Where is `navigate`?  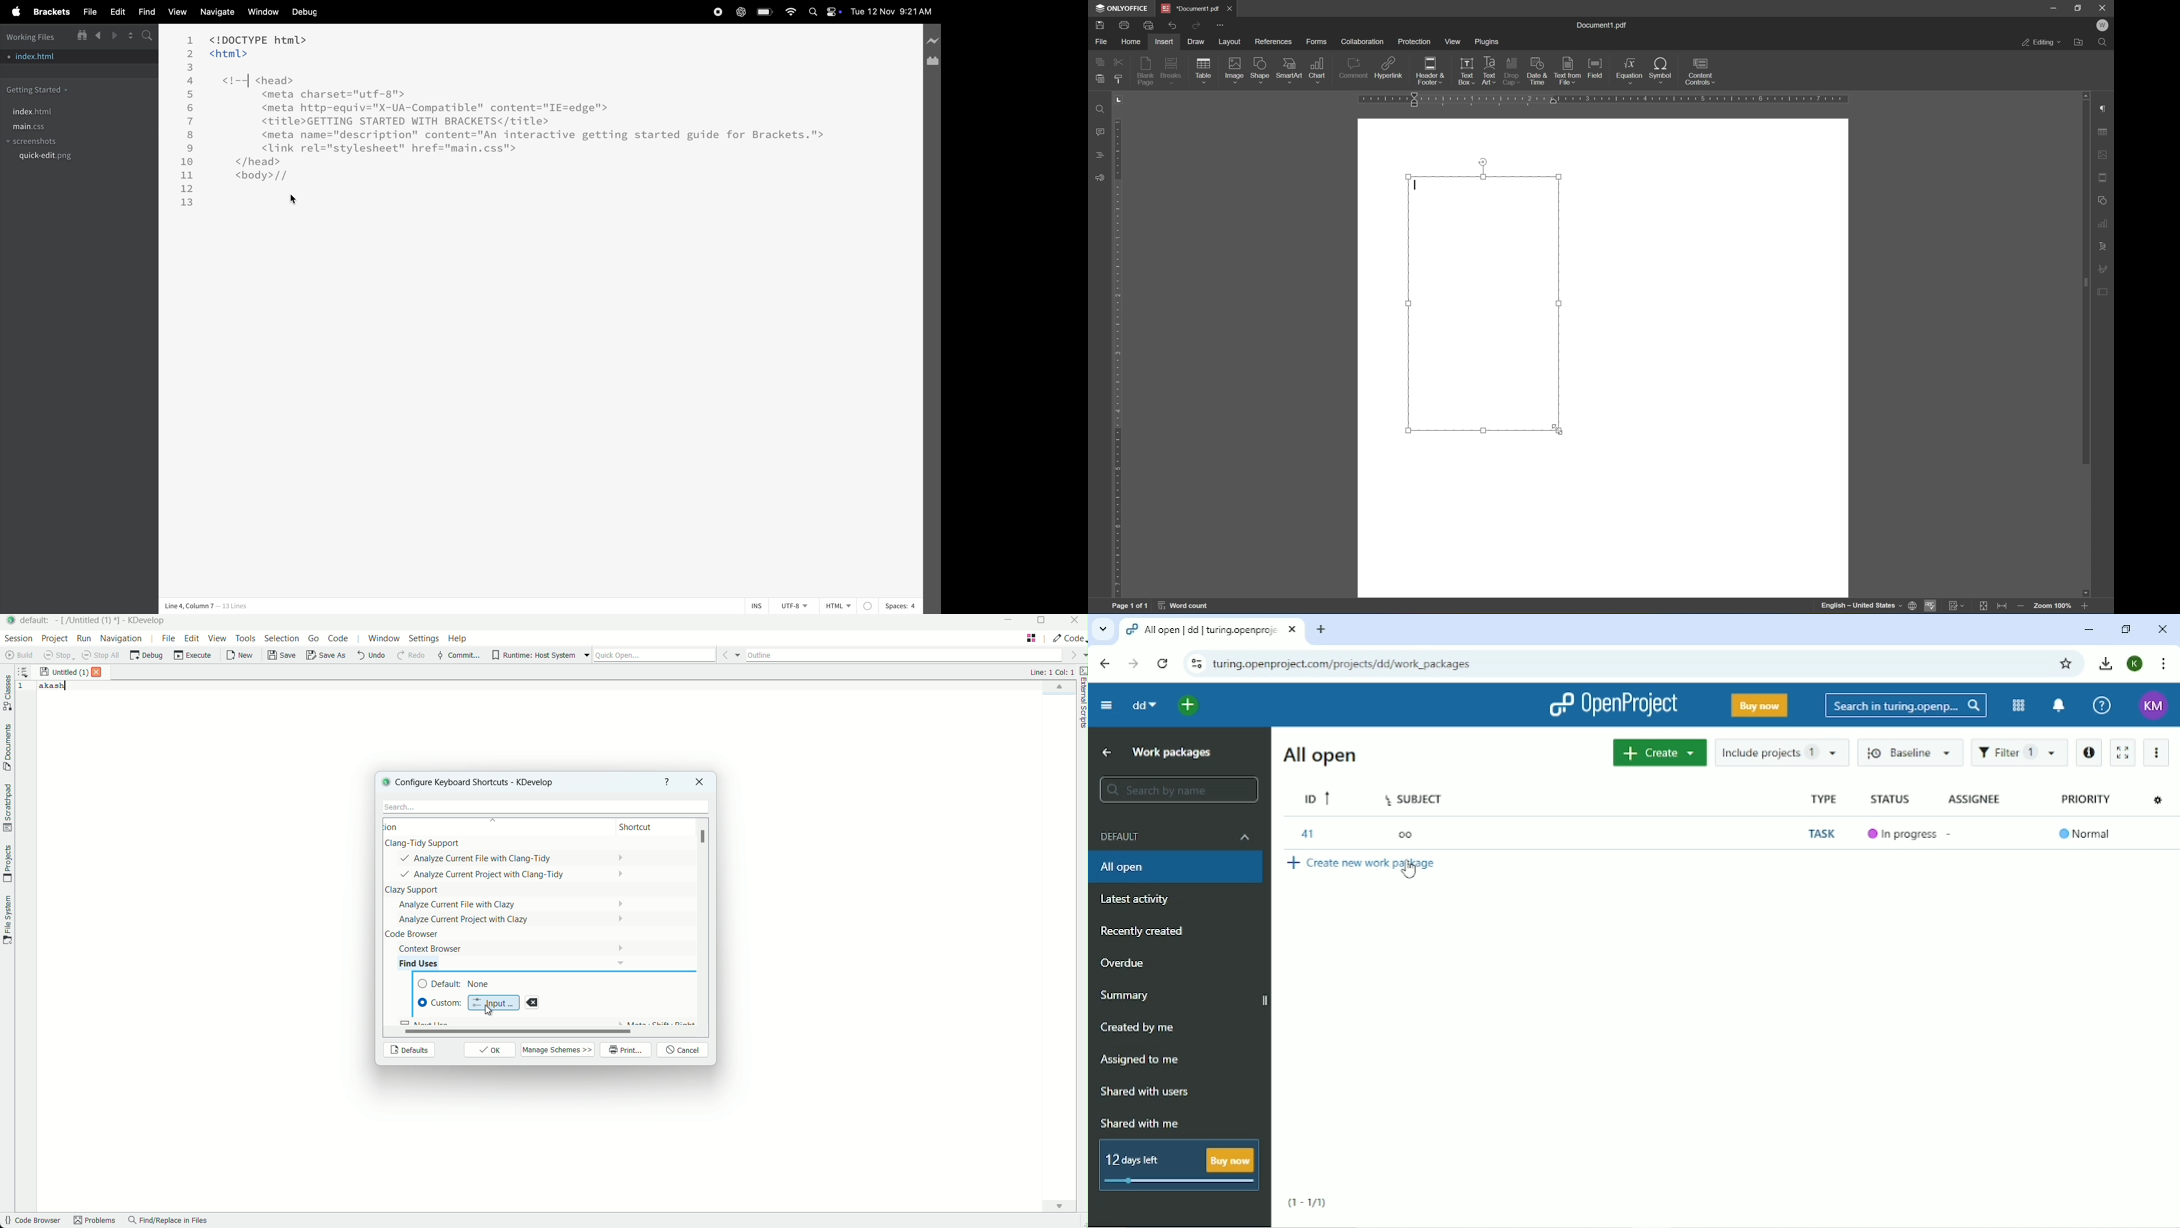
navigate is located at coordinates (215, 13).